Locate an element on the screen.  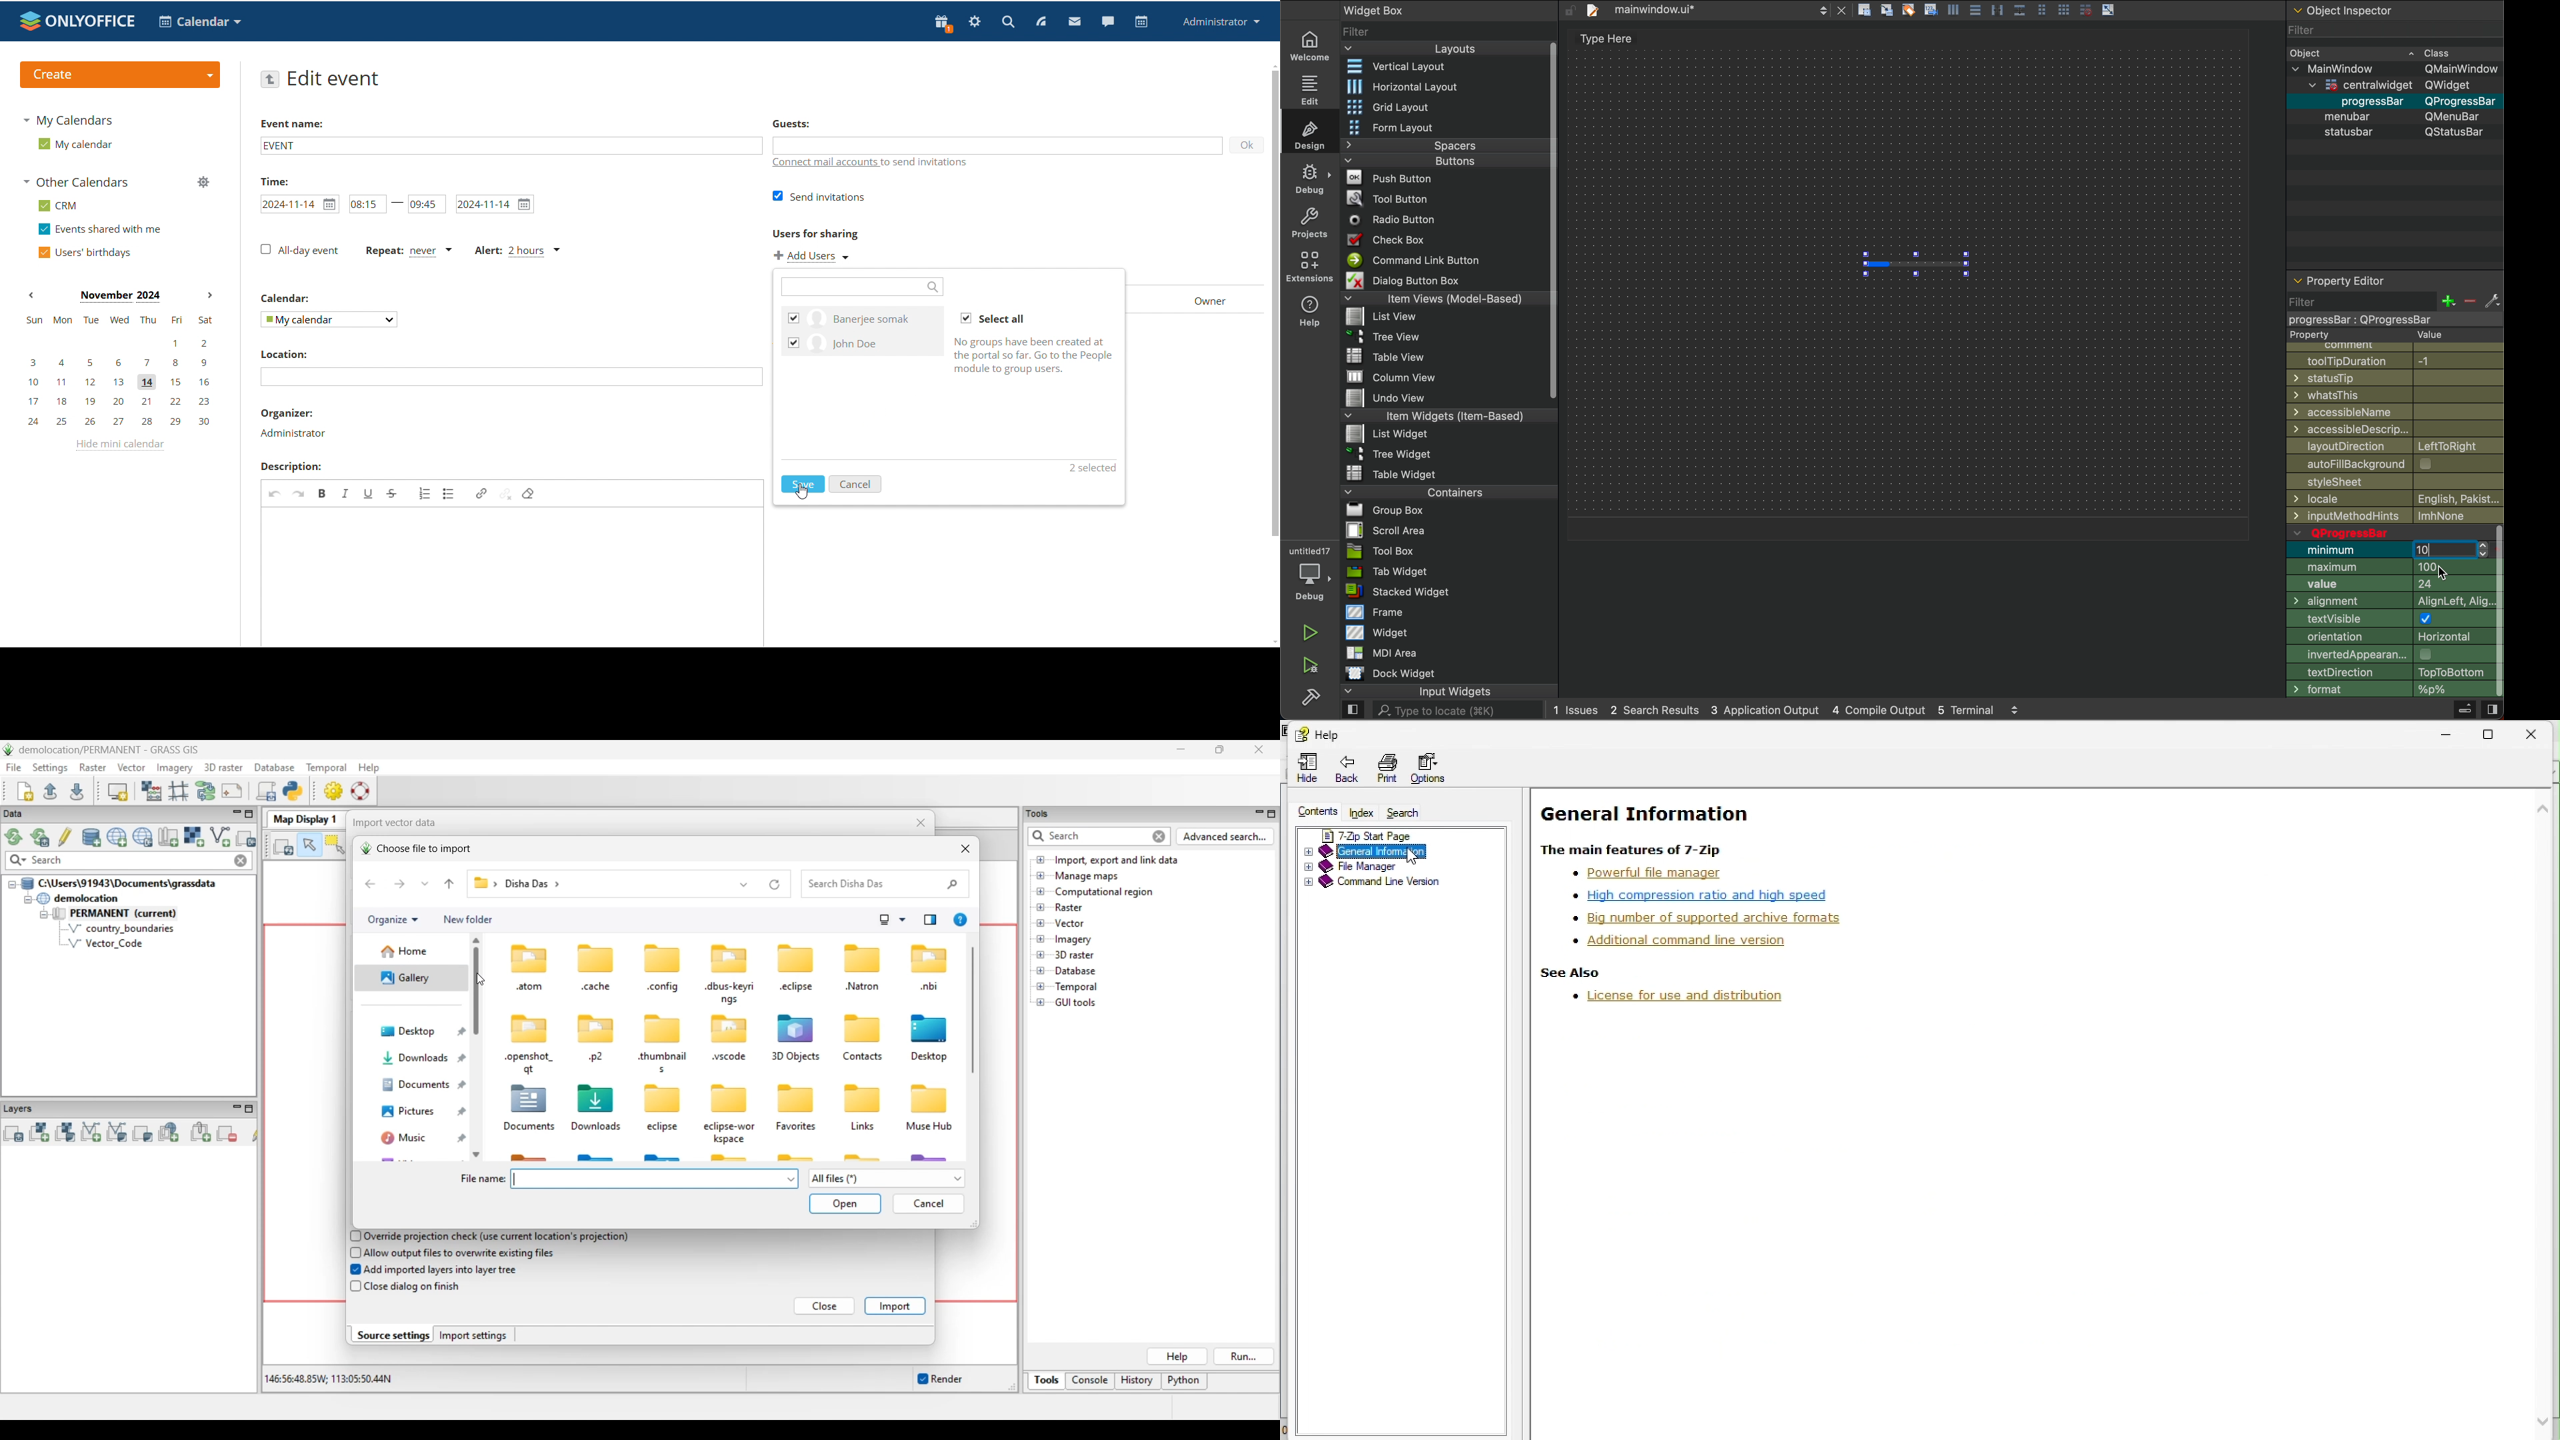
24, 25, 26, 27, 28, 29, 30 is located at coordinates (118, 421).